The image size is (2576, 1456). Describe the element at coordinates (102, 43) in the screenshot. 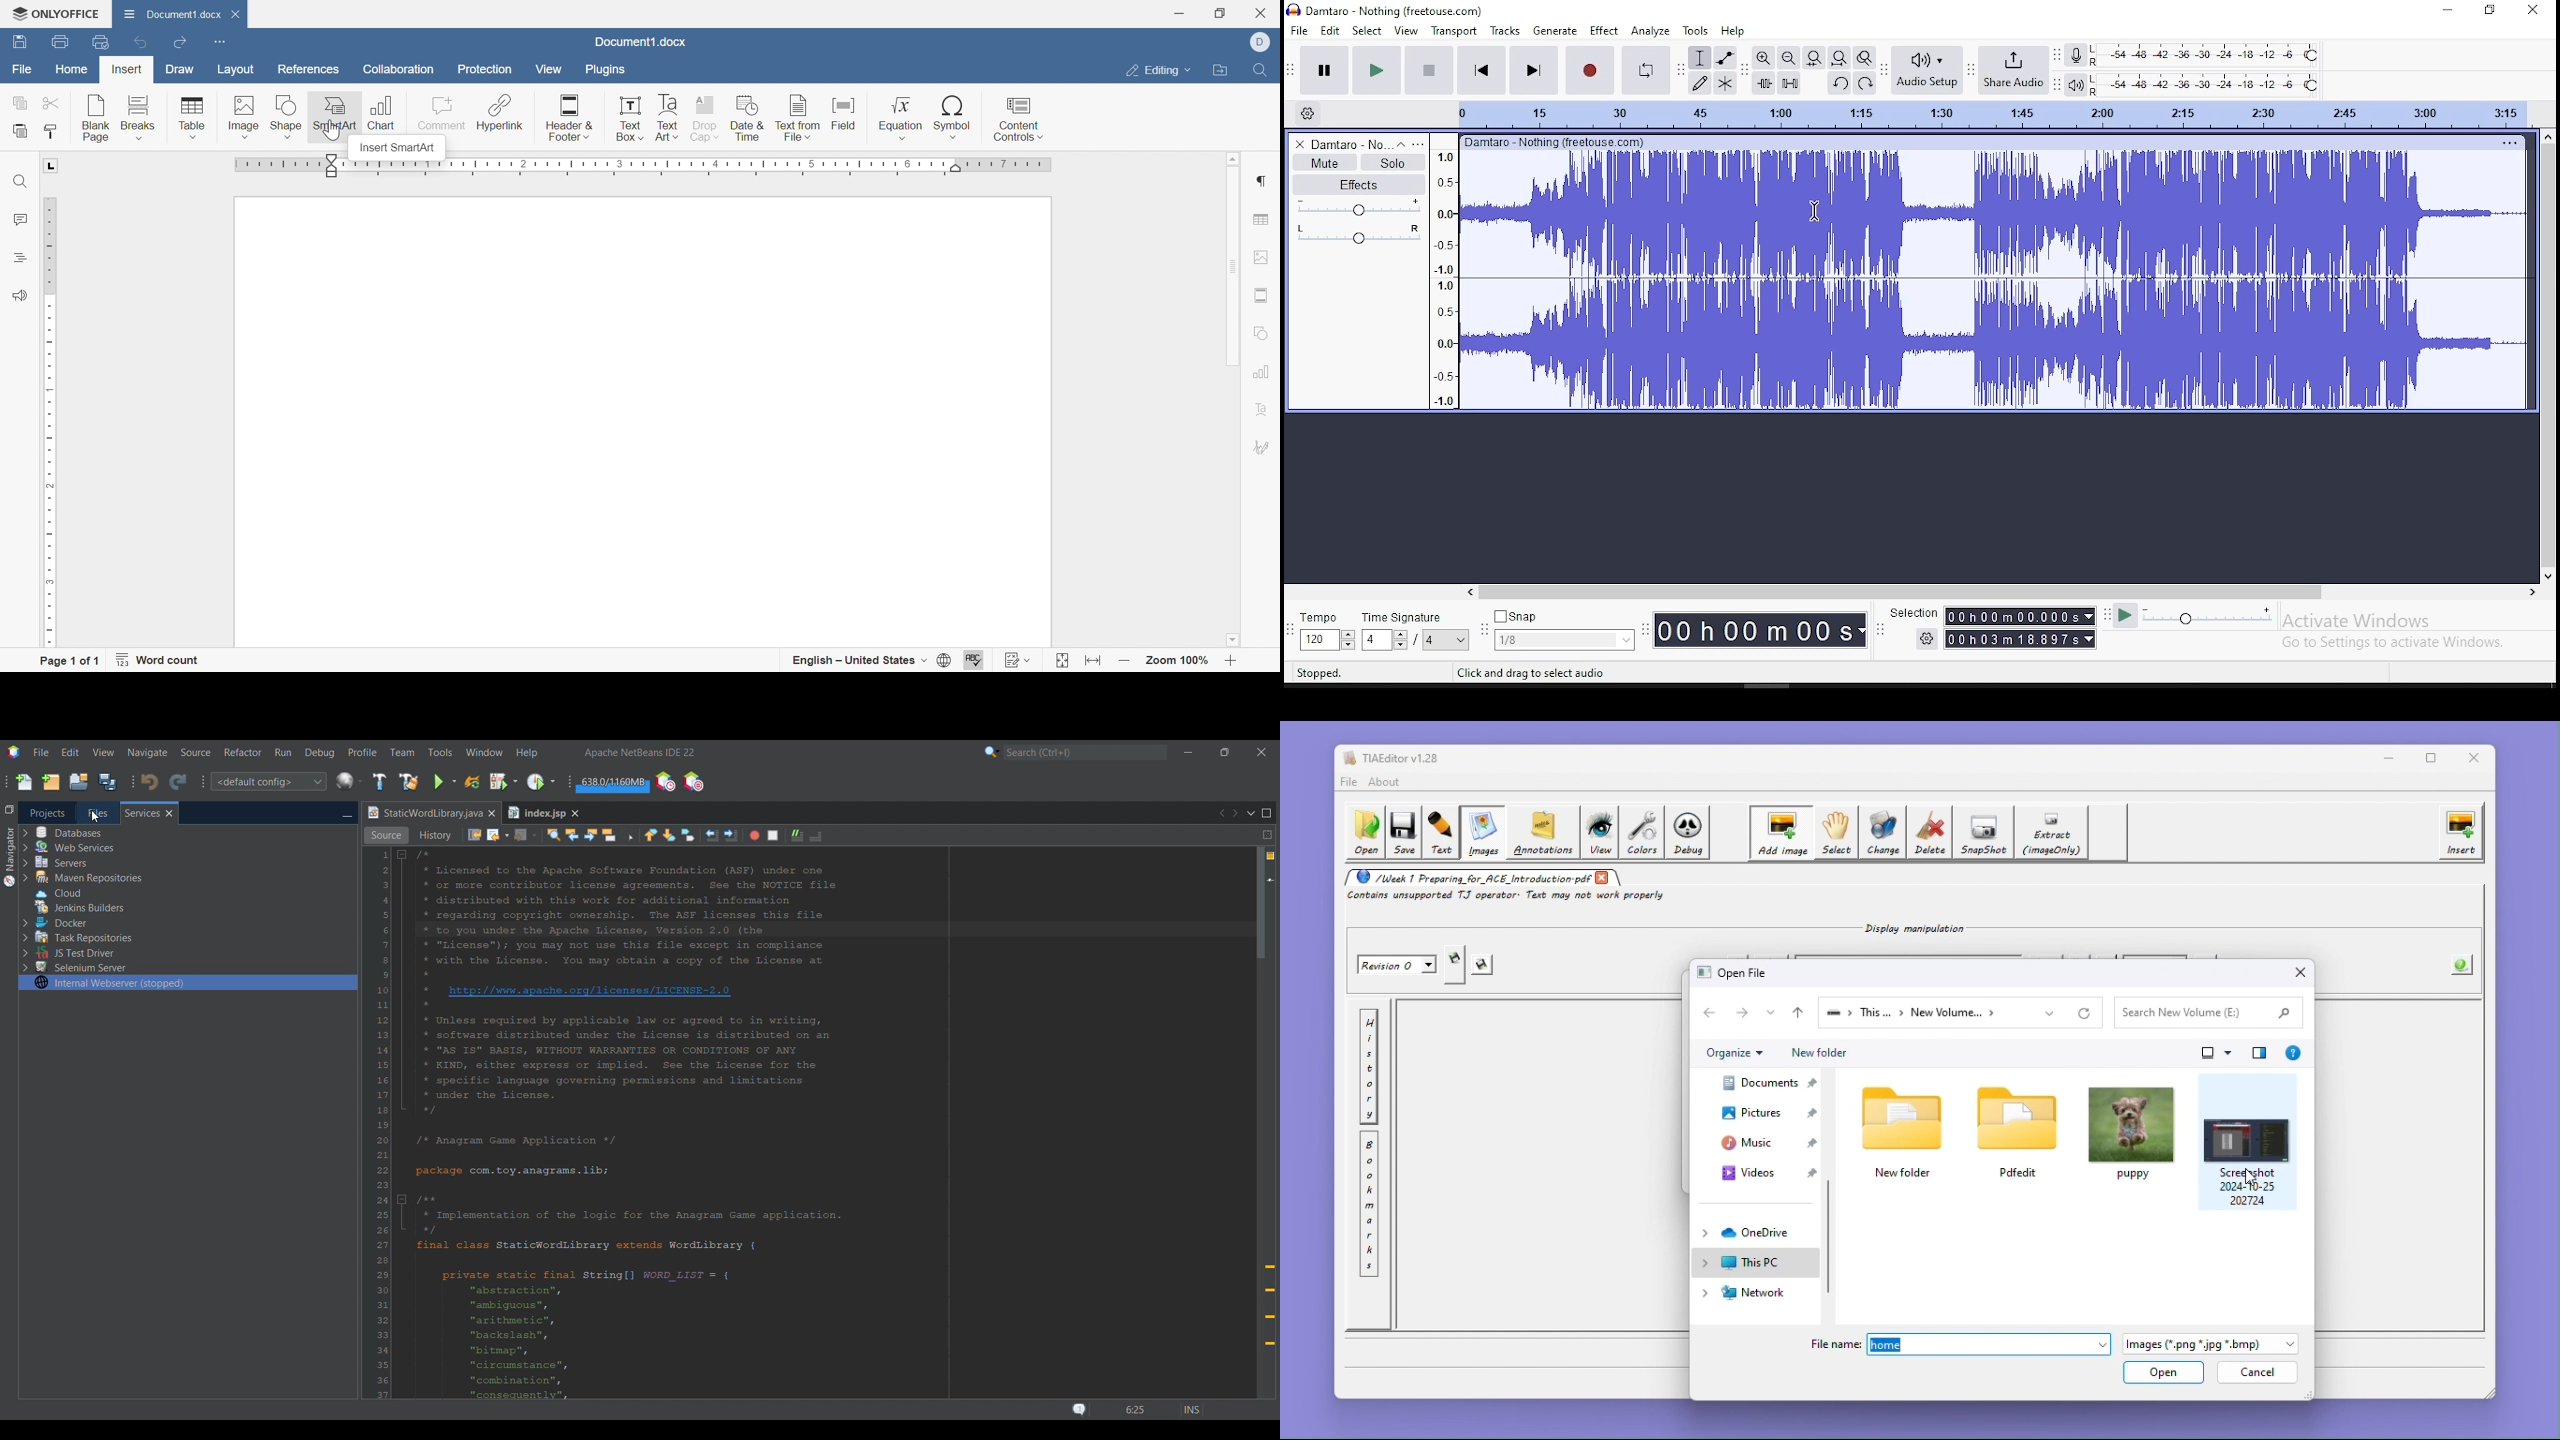

I see `Quick print` at that location.